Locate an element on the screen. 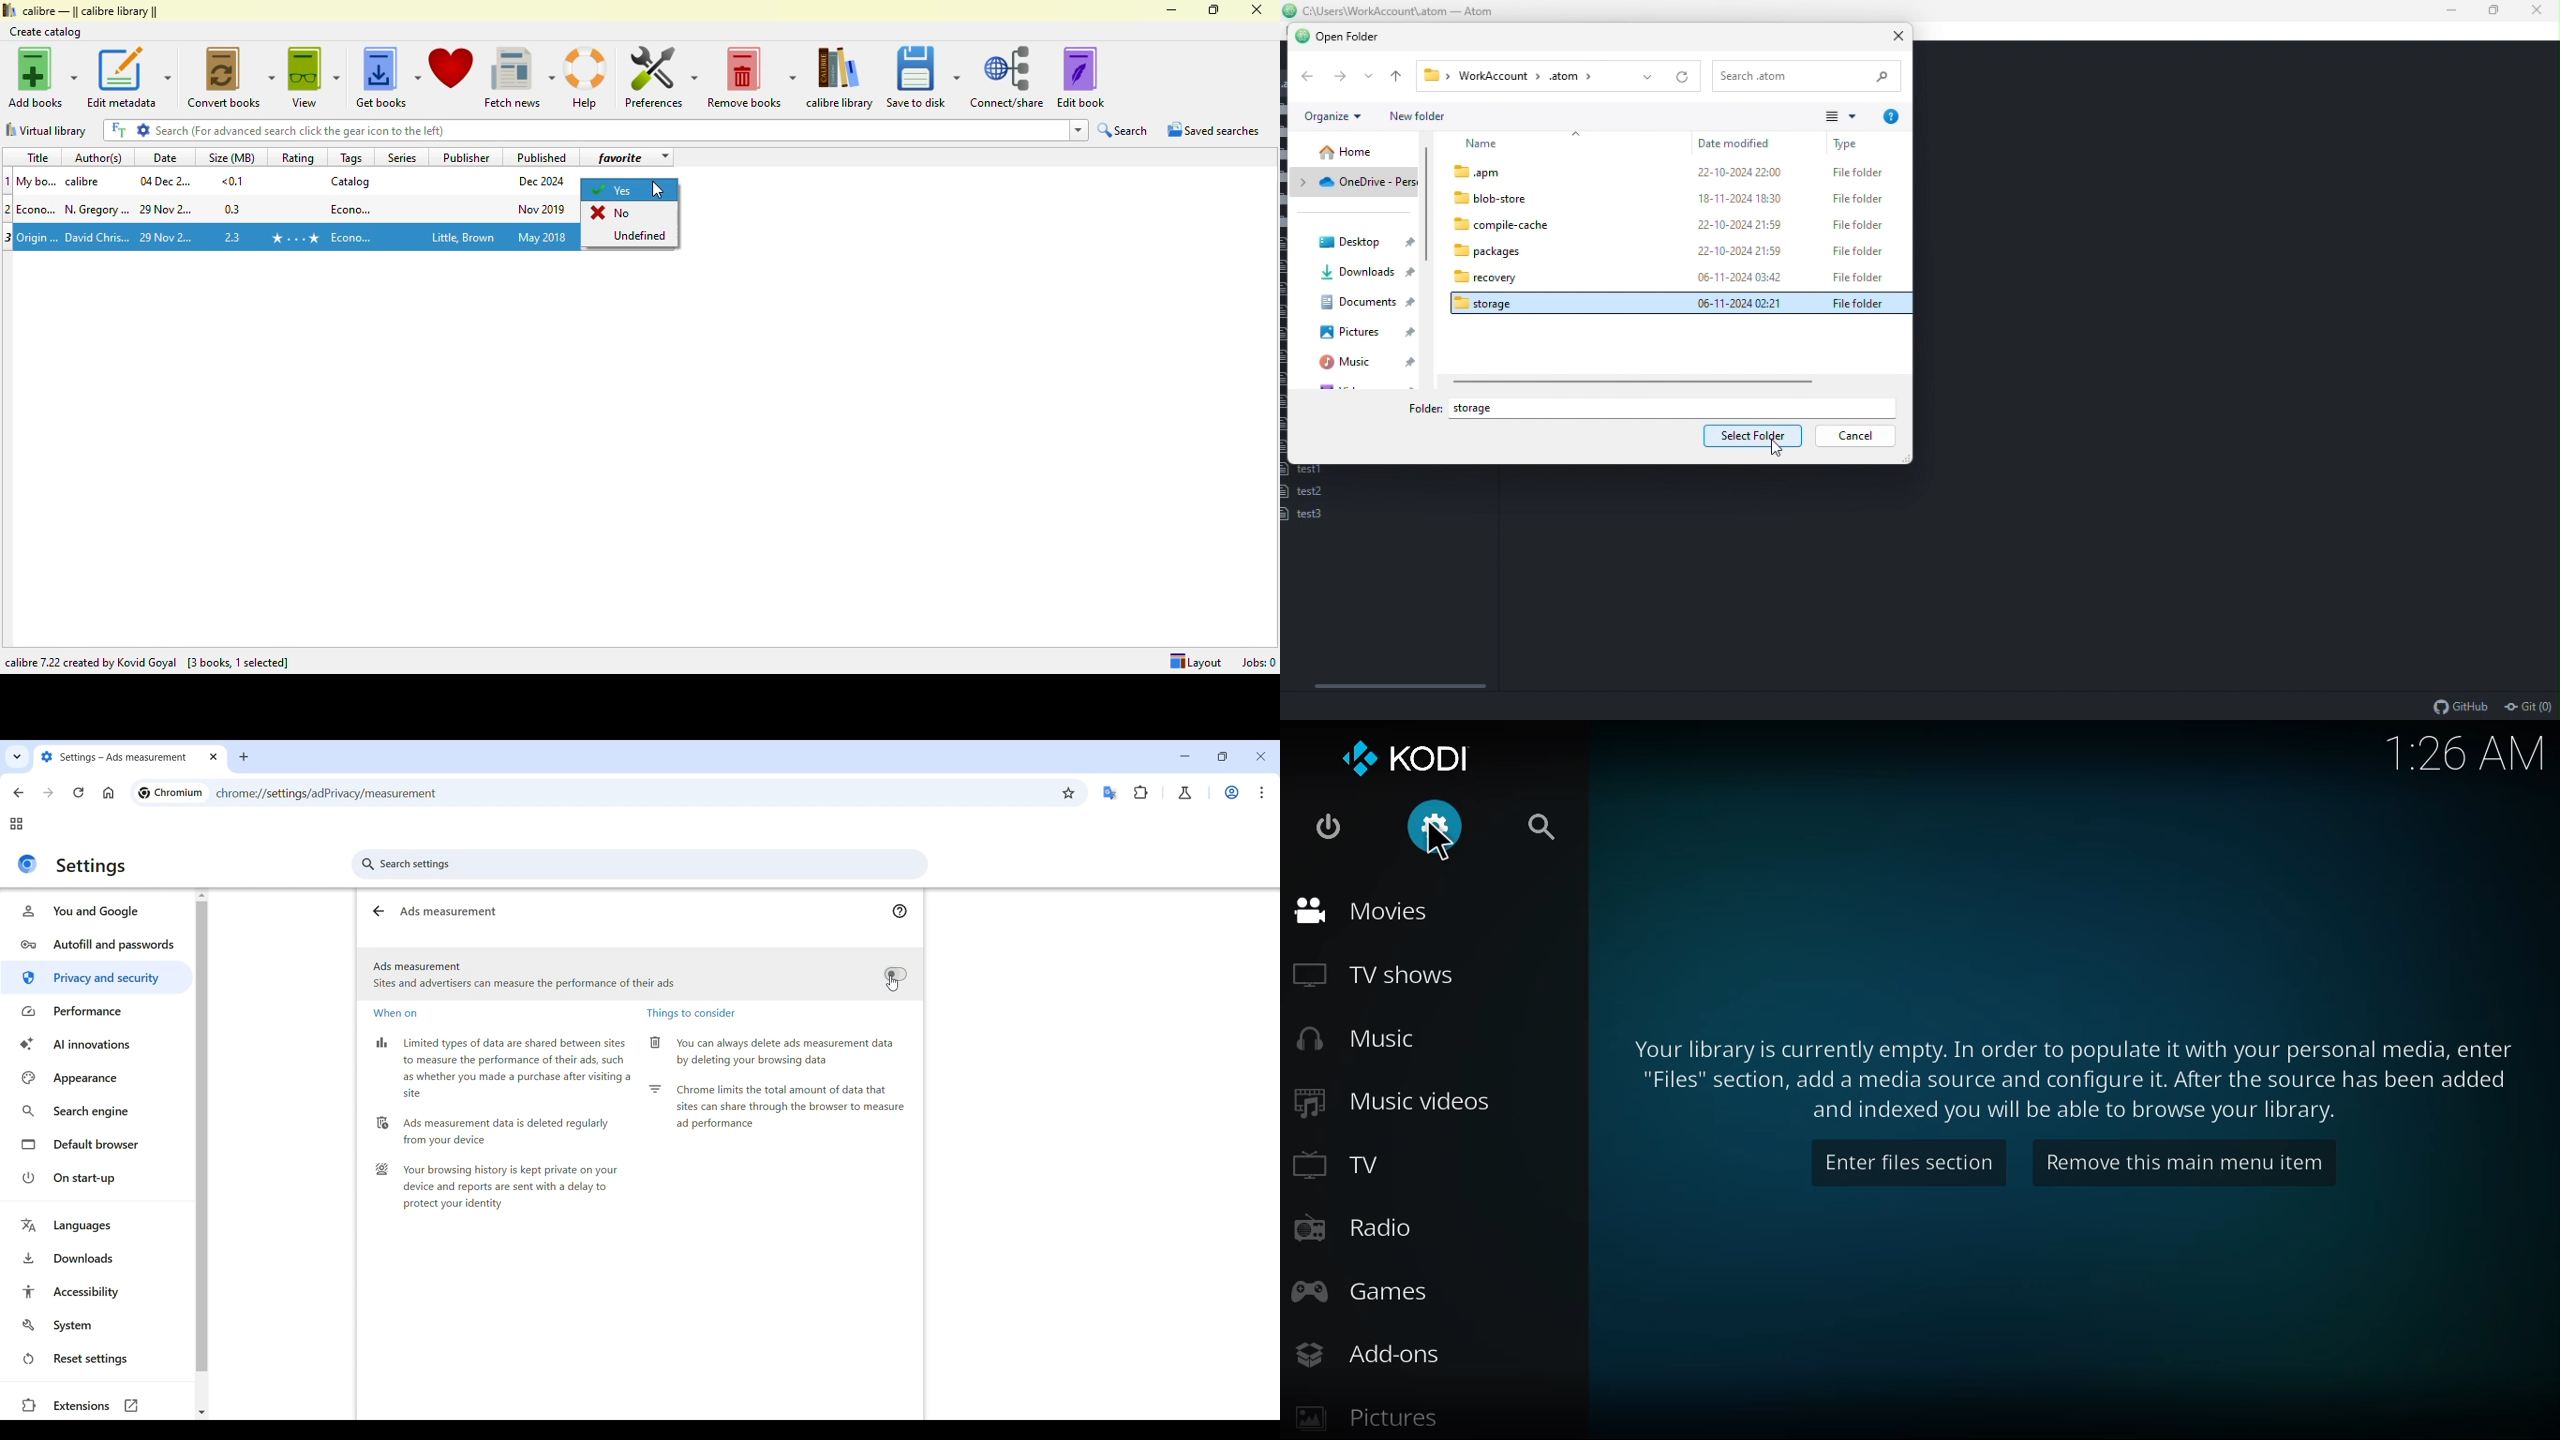  FT is located at coordinates (117, 130).